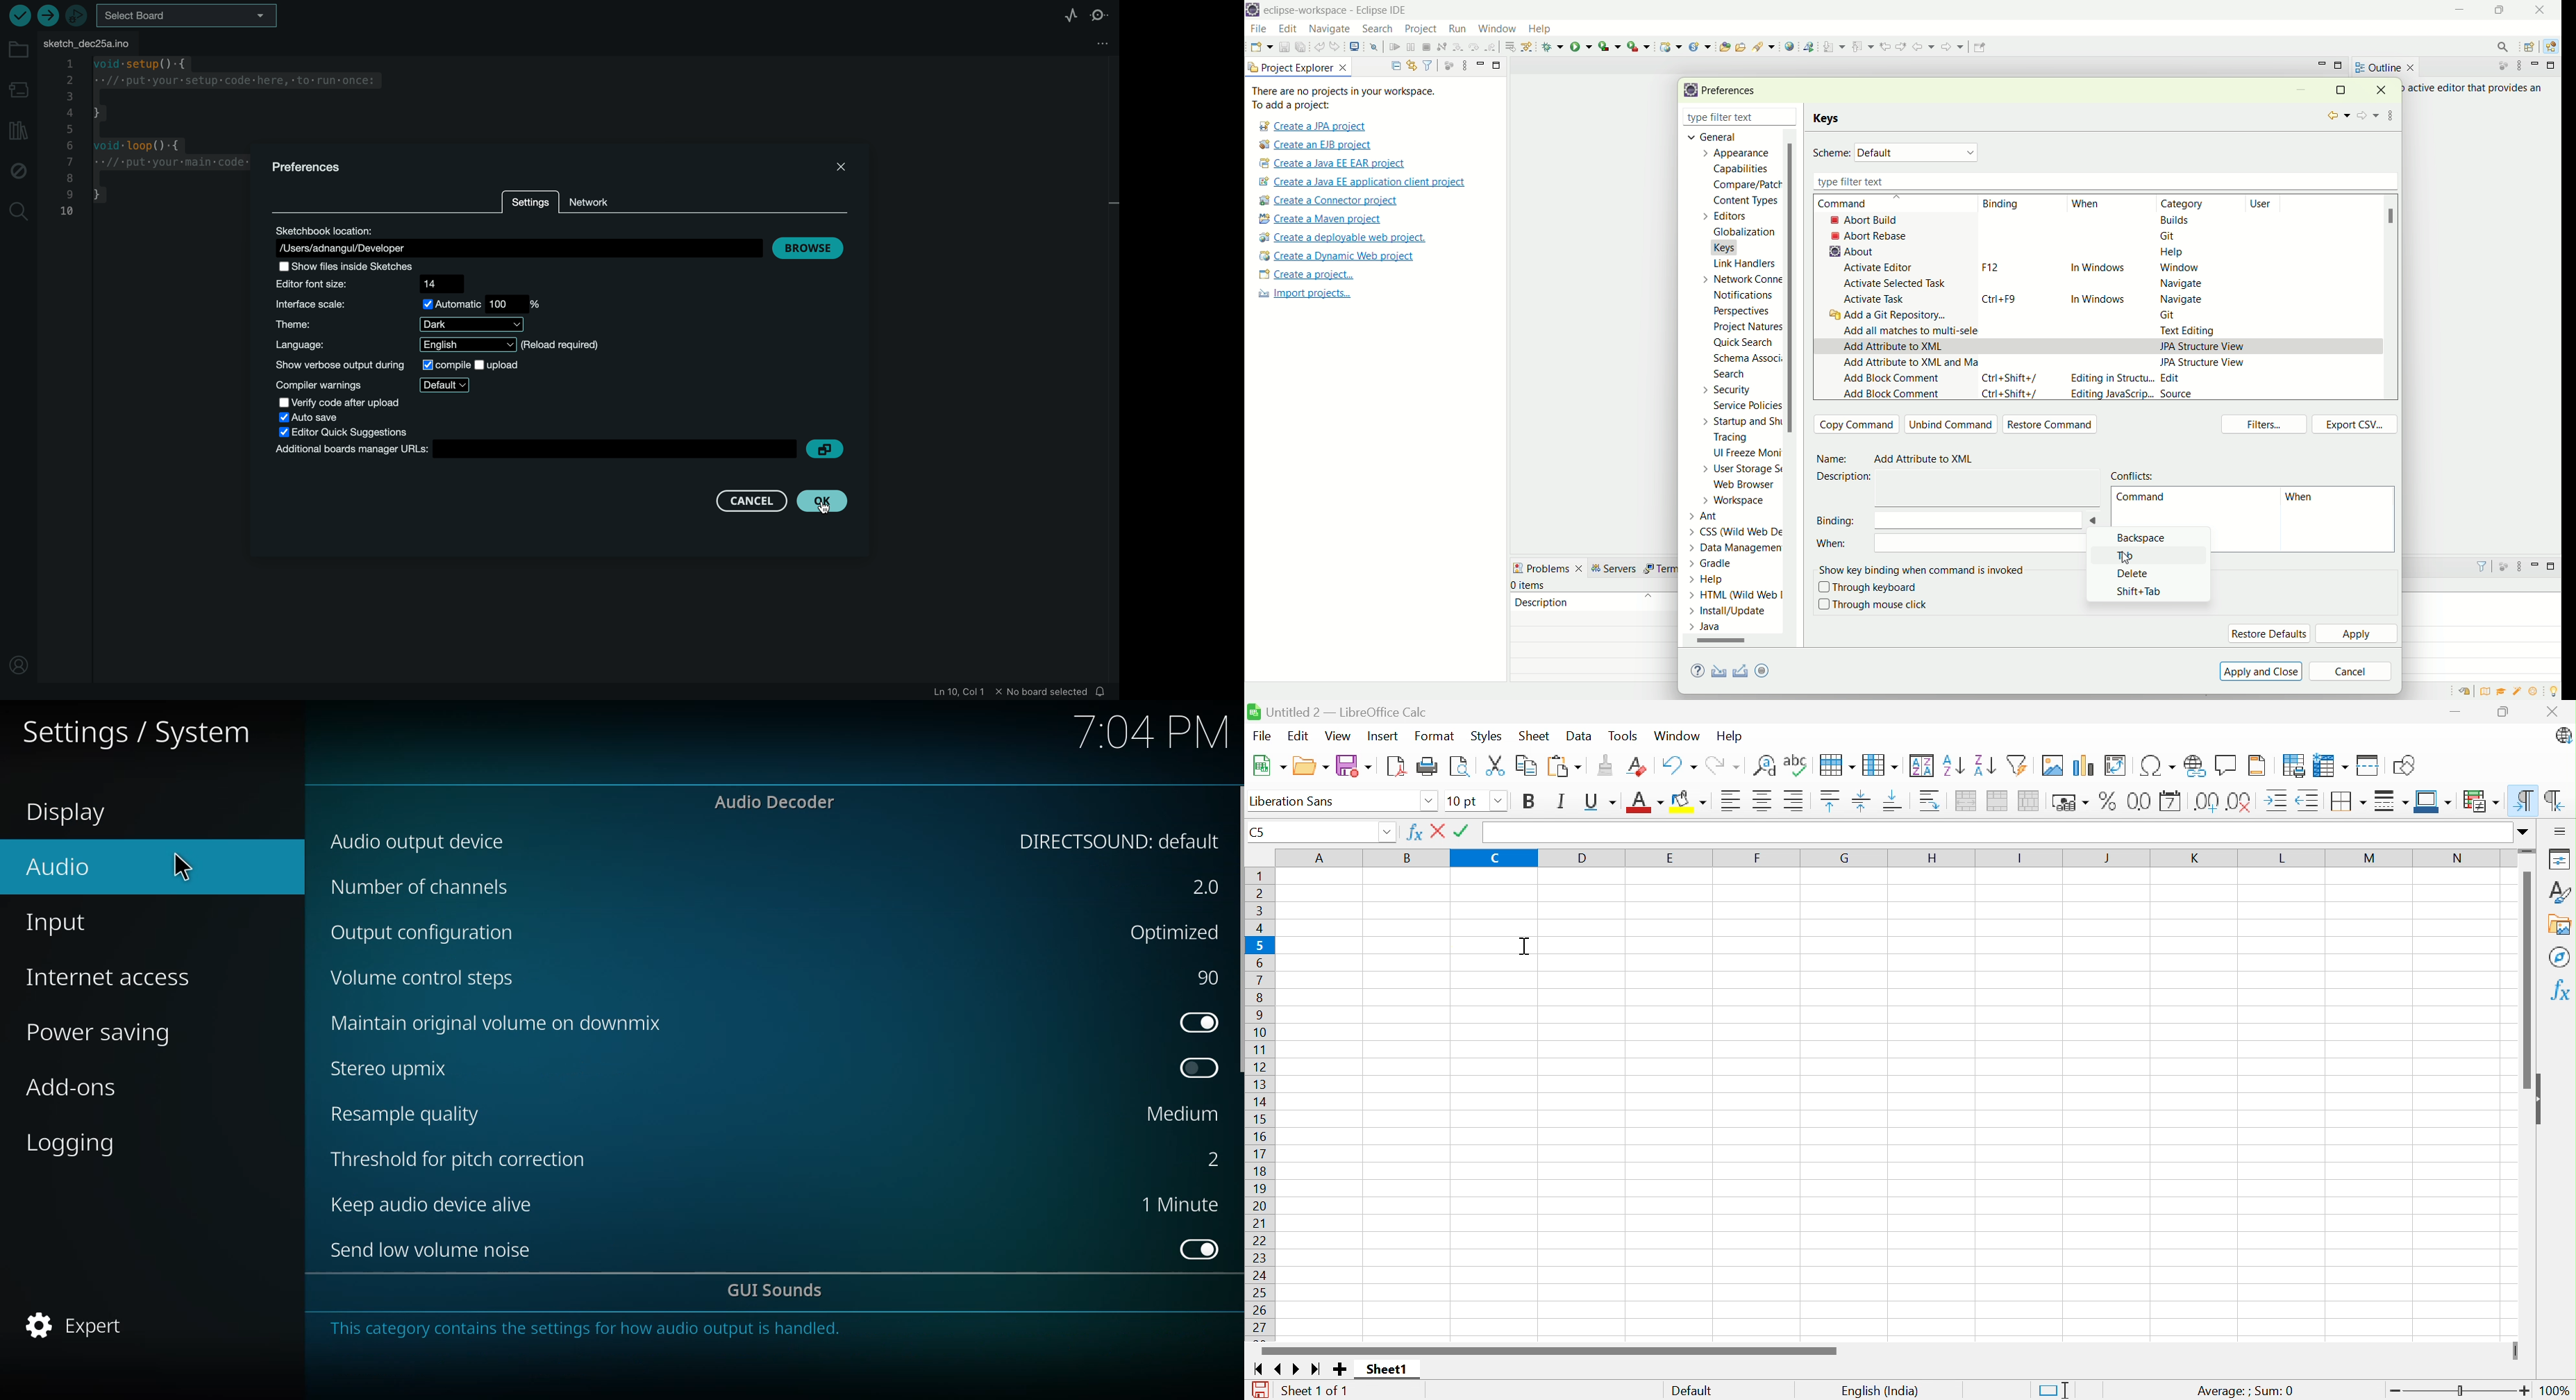 This screenshot has height=1400, width=2576. I want to click on Merge and center or unmerge cells depending on the current toggle state, so click(1968, 801).